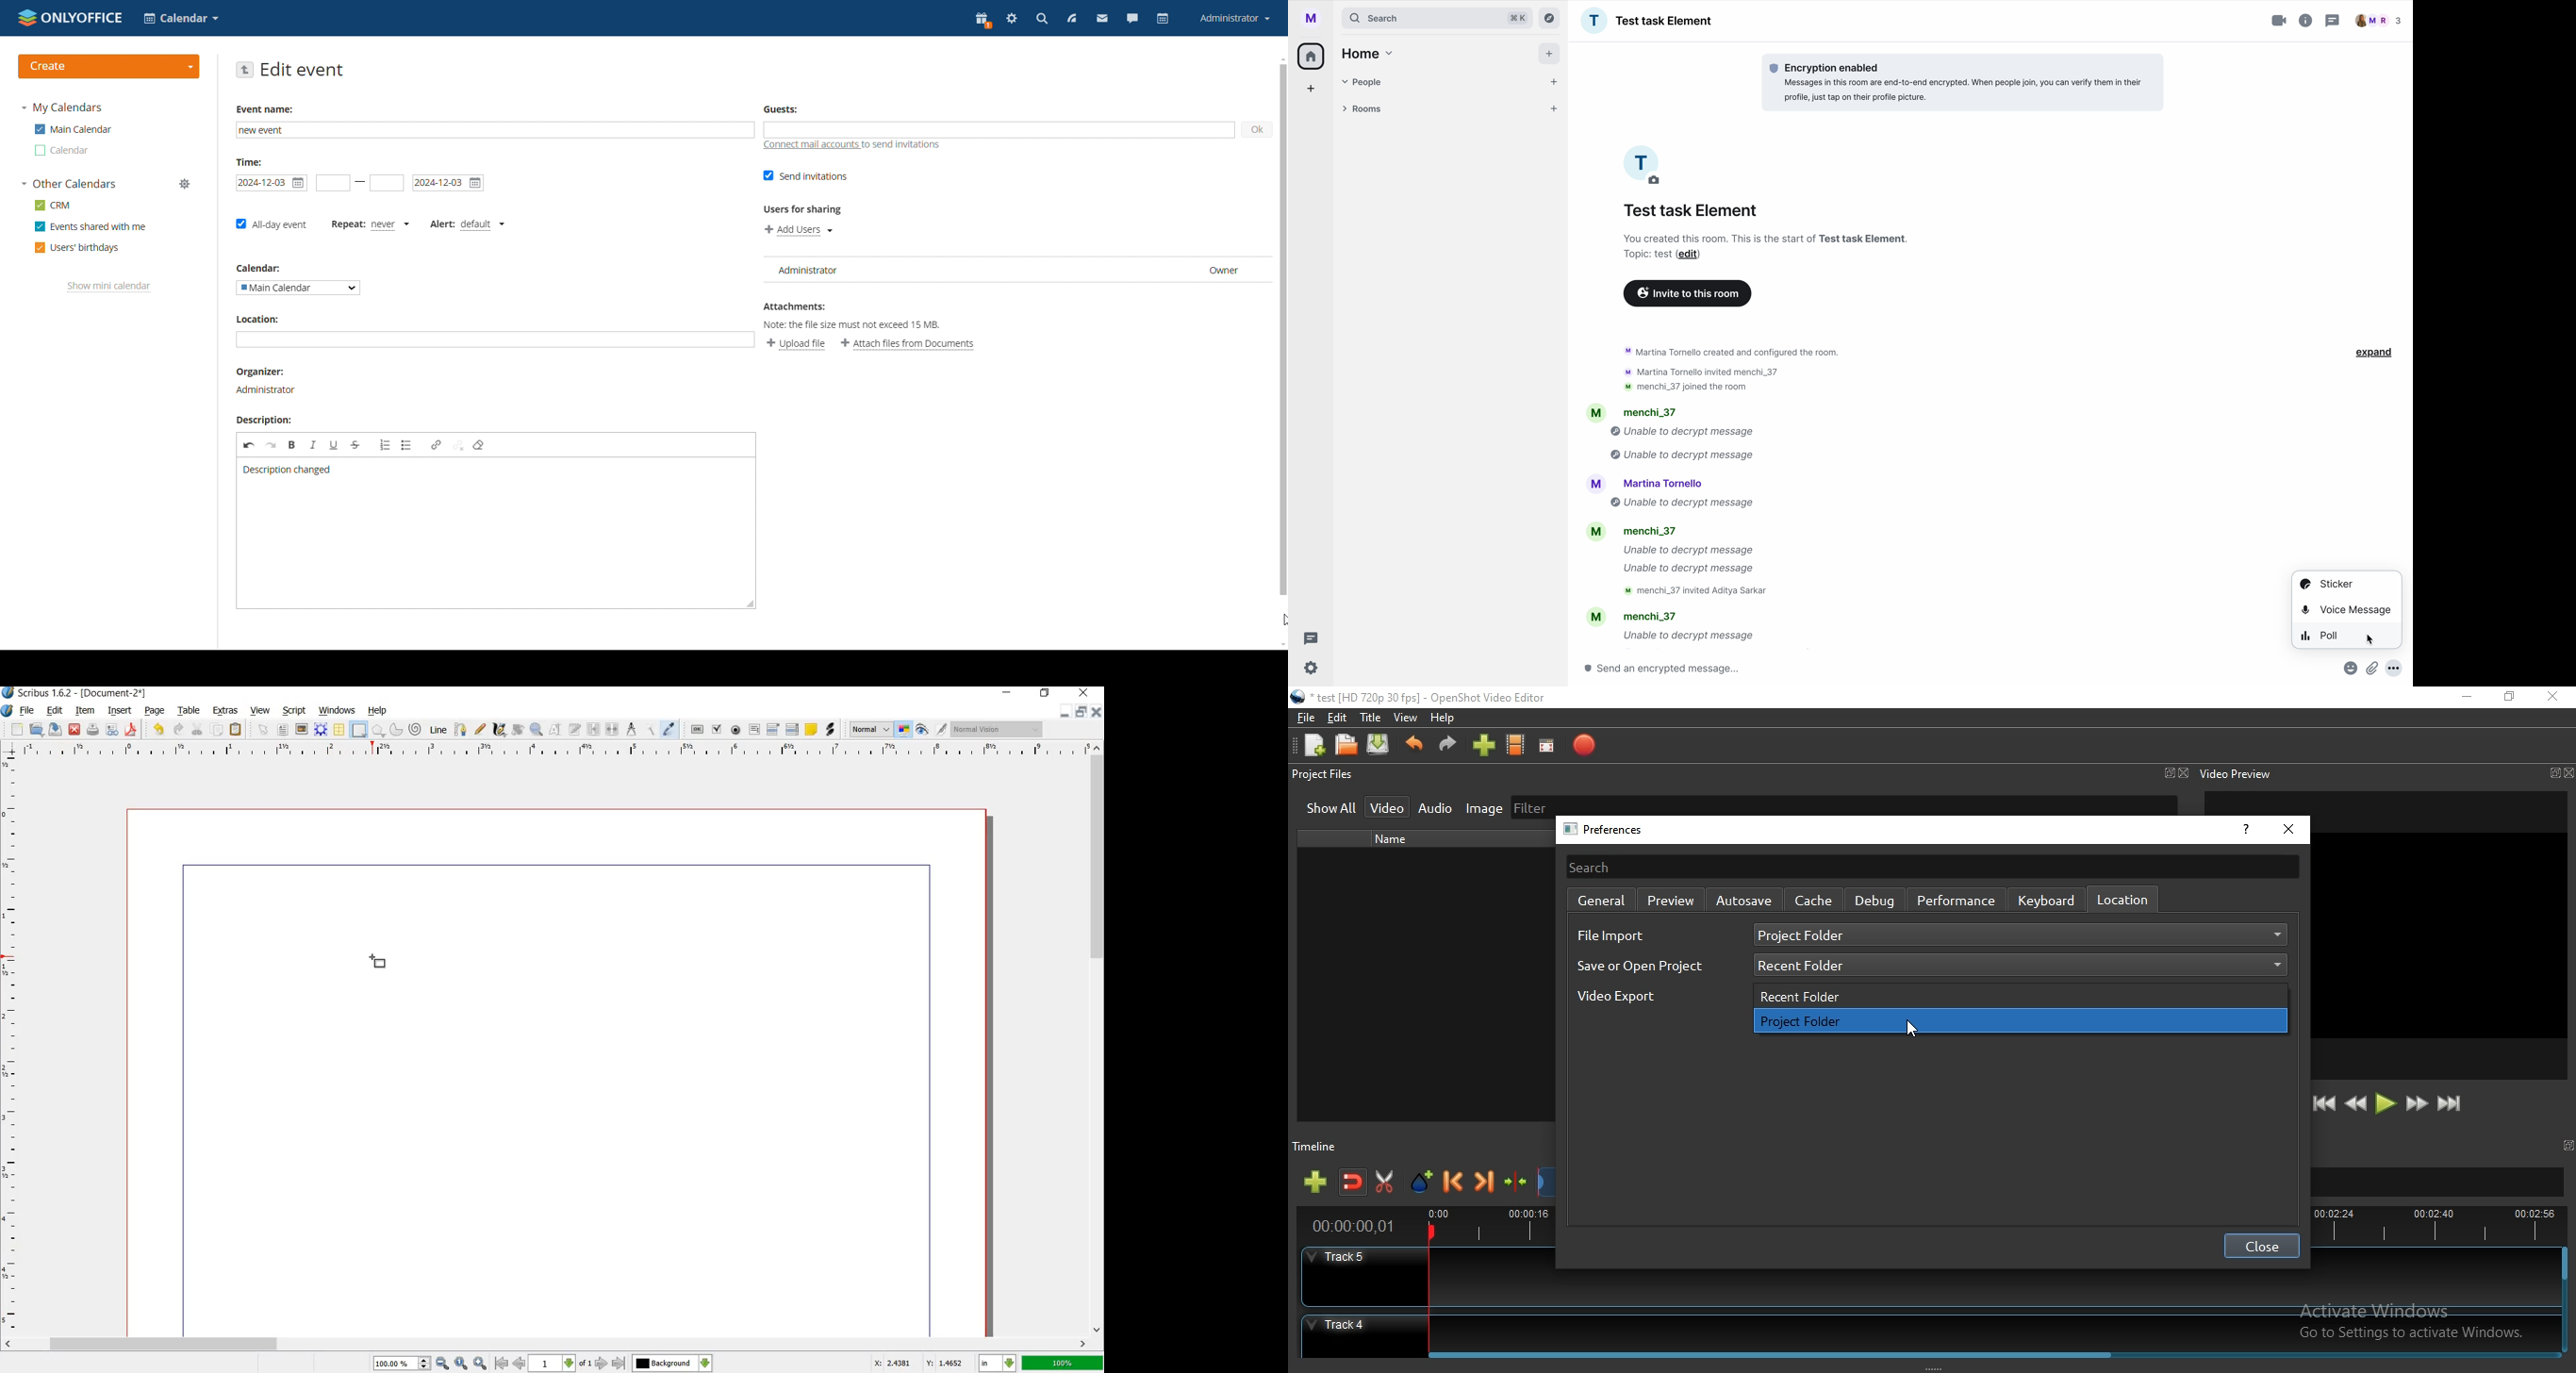 This screenshot has height=1400, width=2576. I want to click on underline, so click(333, 445).